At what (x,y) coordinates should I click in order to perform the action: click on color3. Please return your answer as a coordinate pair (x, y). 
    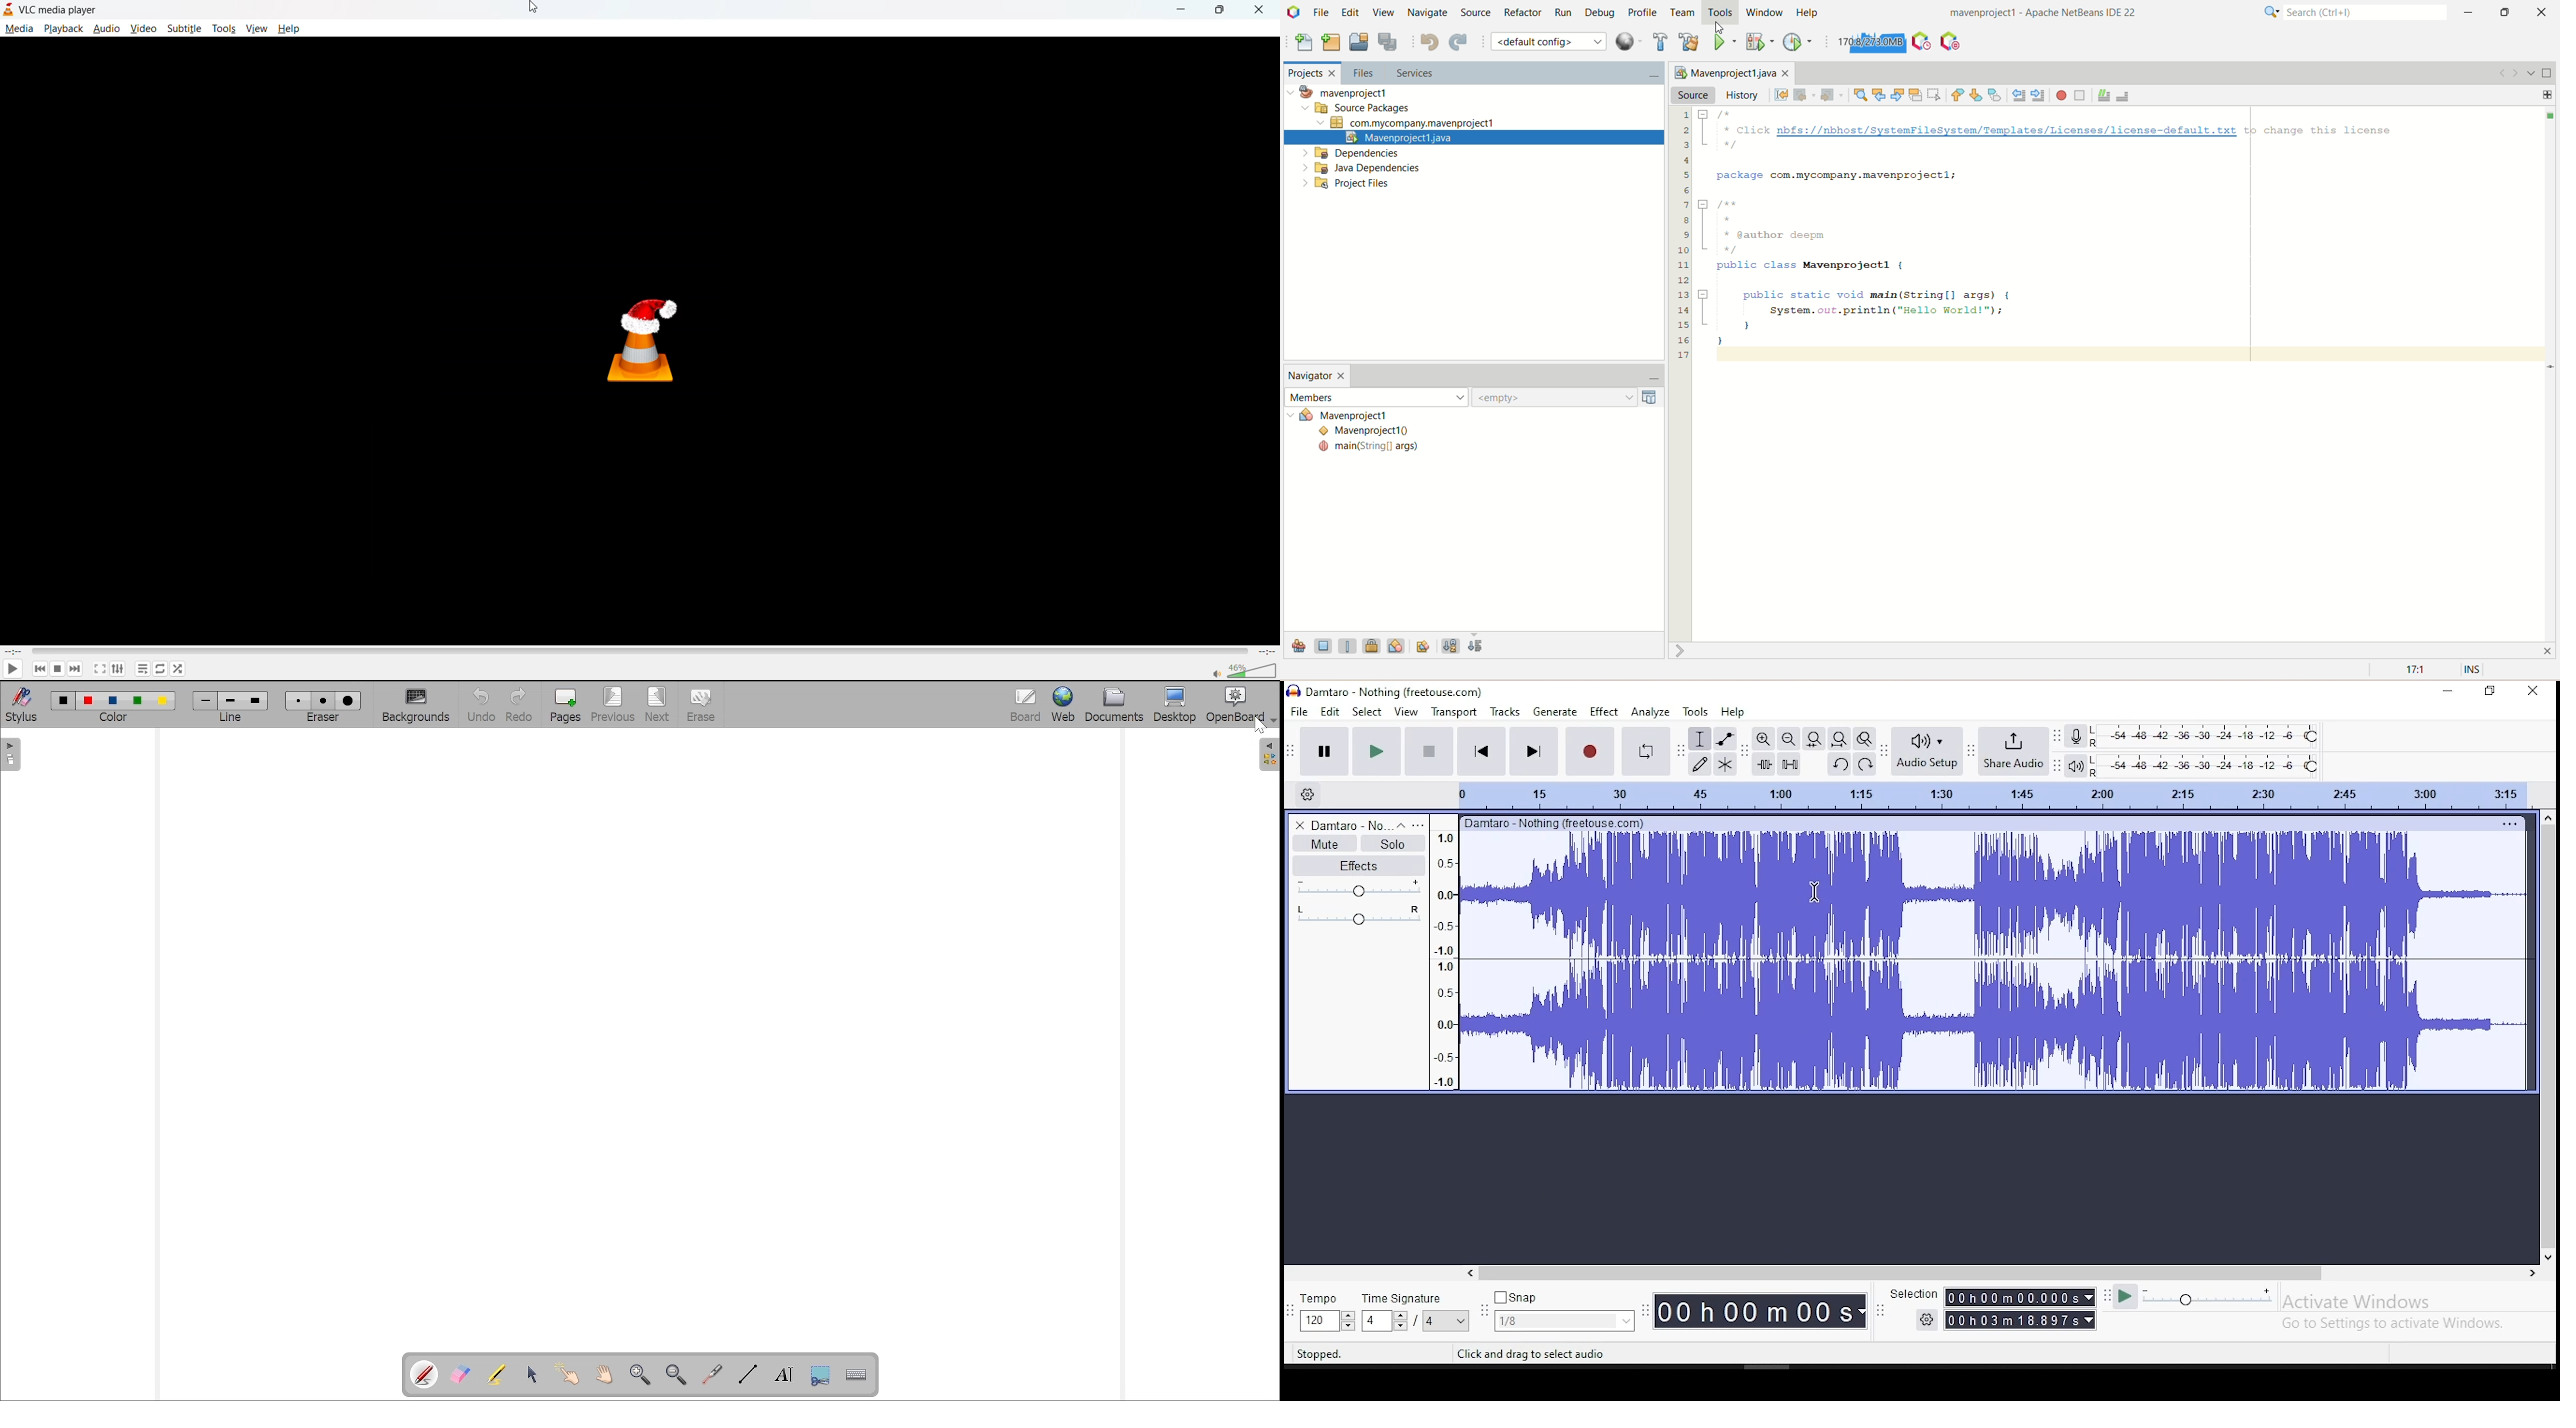
    Looking at the image, I should click on (112, 701).